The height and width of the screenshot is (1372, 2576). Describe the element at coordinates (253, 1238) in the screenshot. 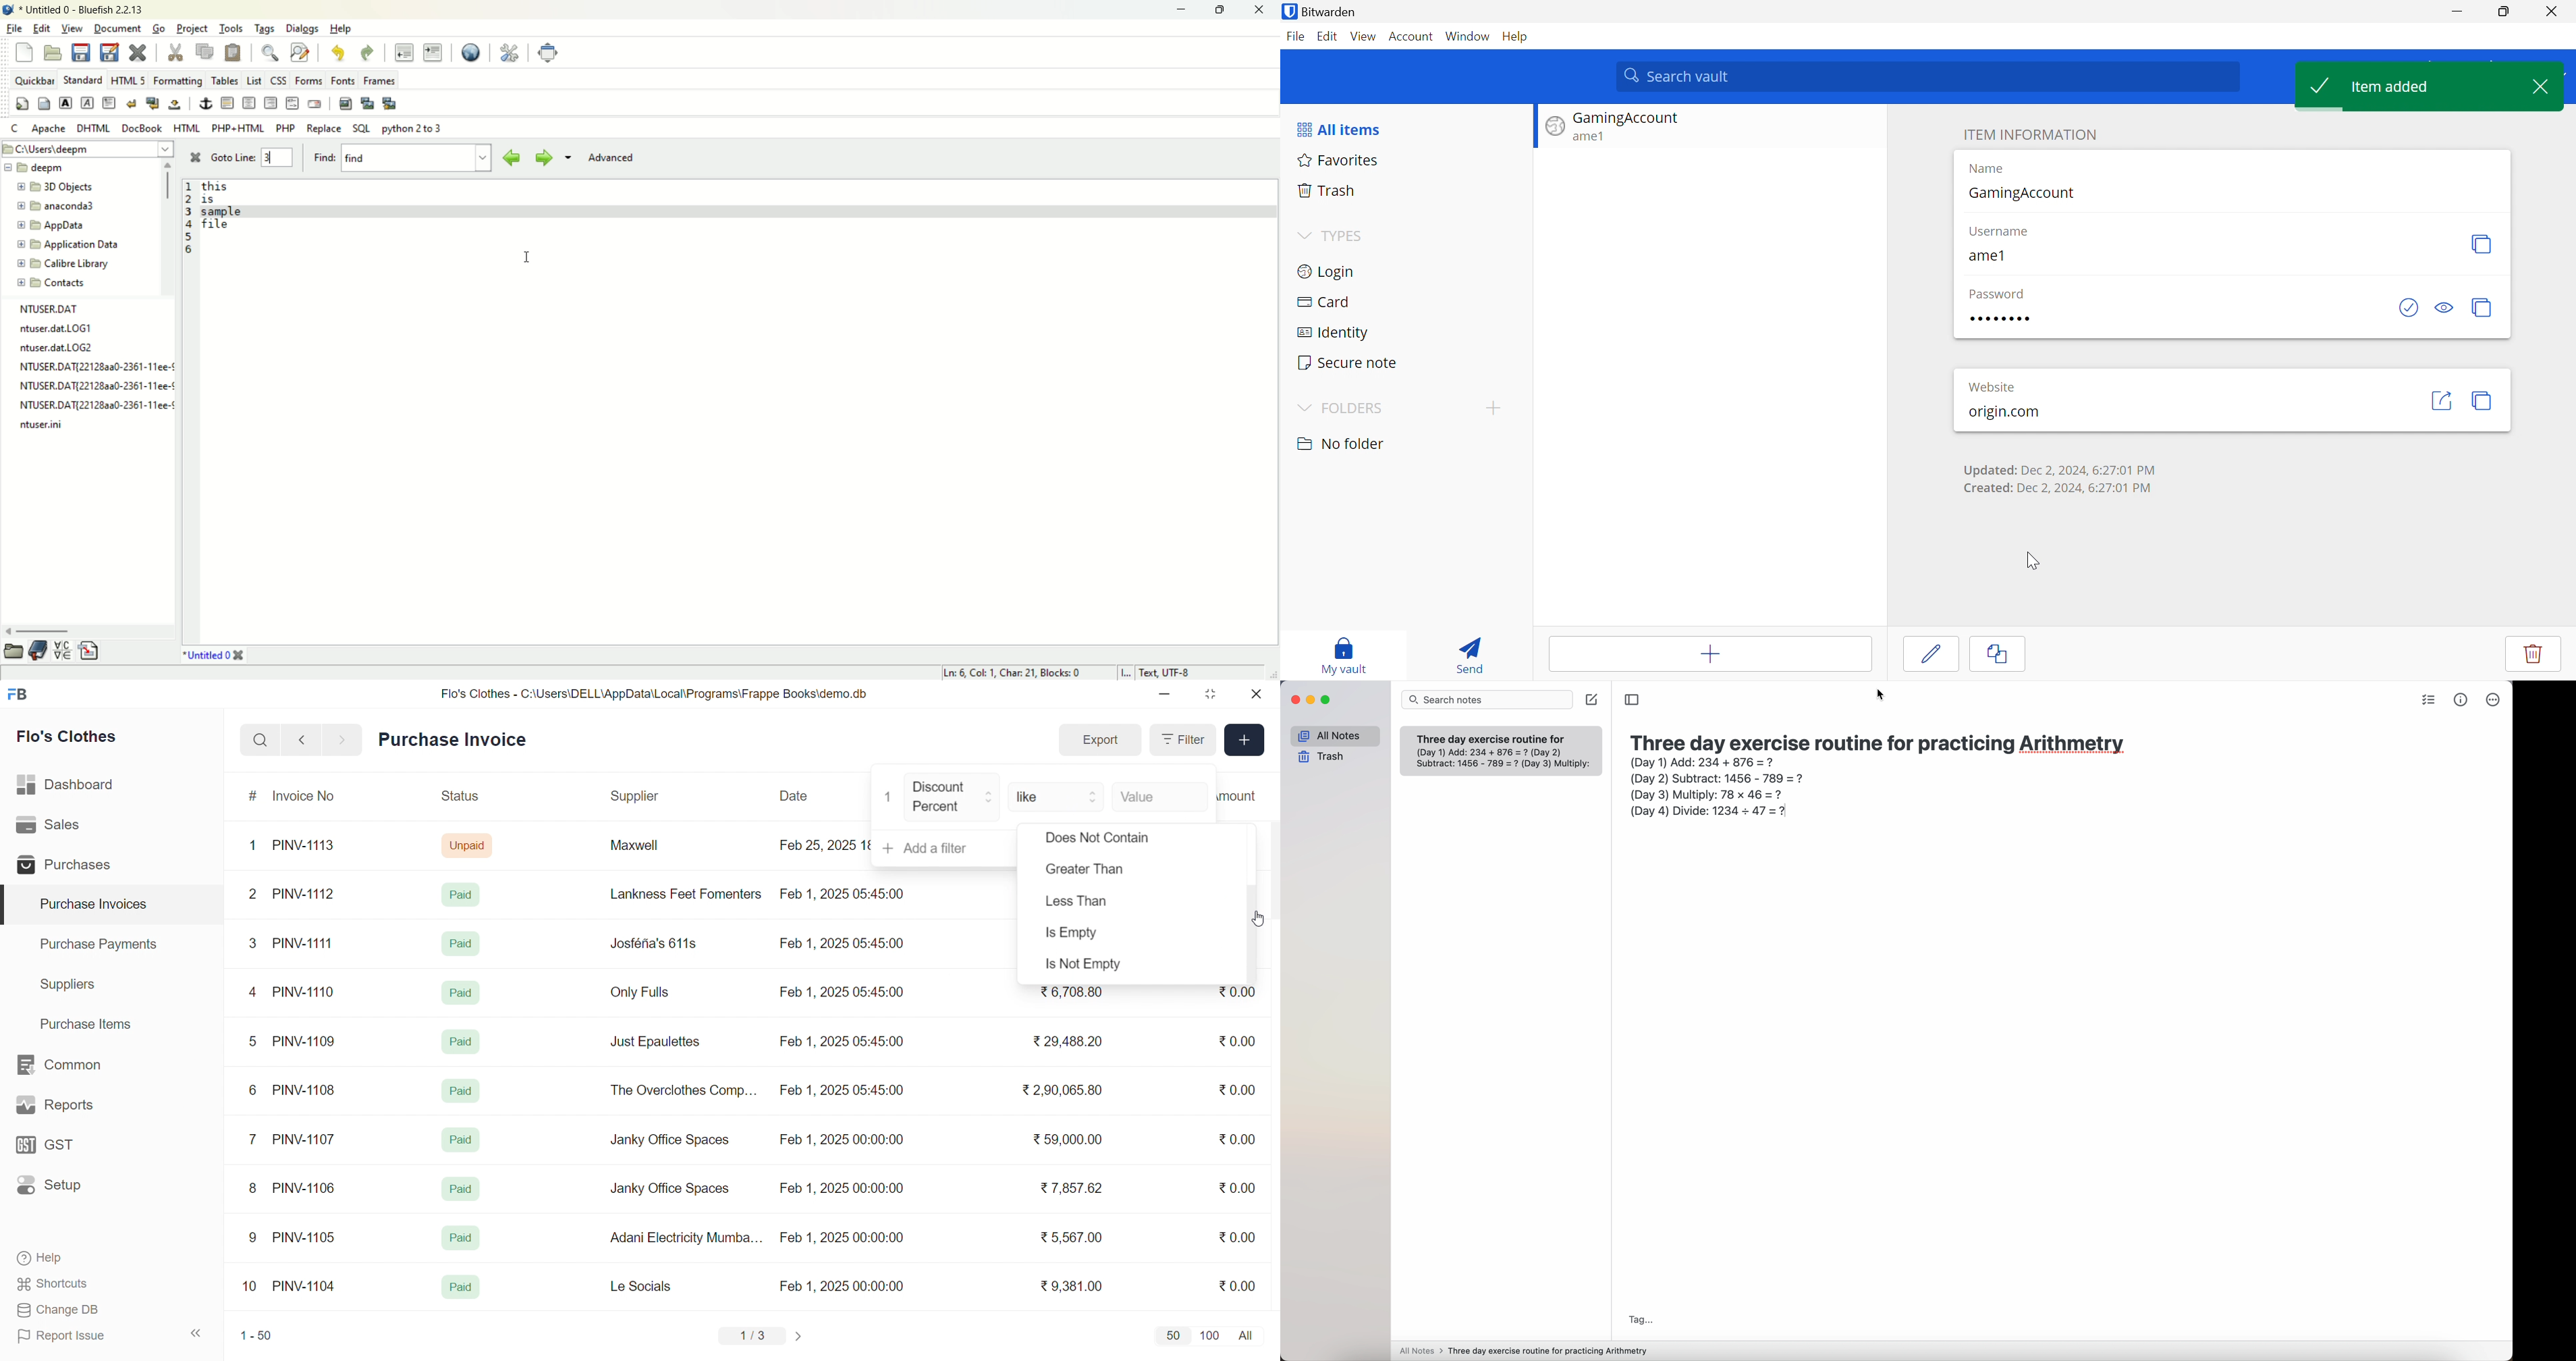

I see `9` at that location.